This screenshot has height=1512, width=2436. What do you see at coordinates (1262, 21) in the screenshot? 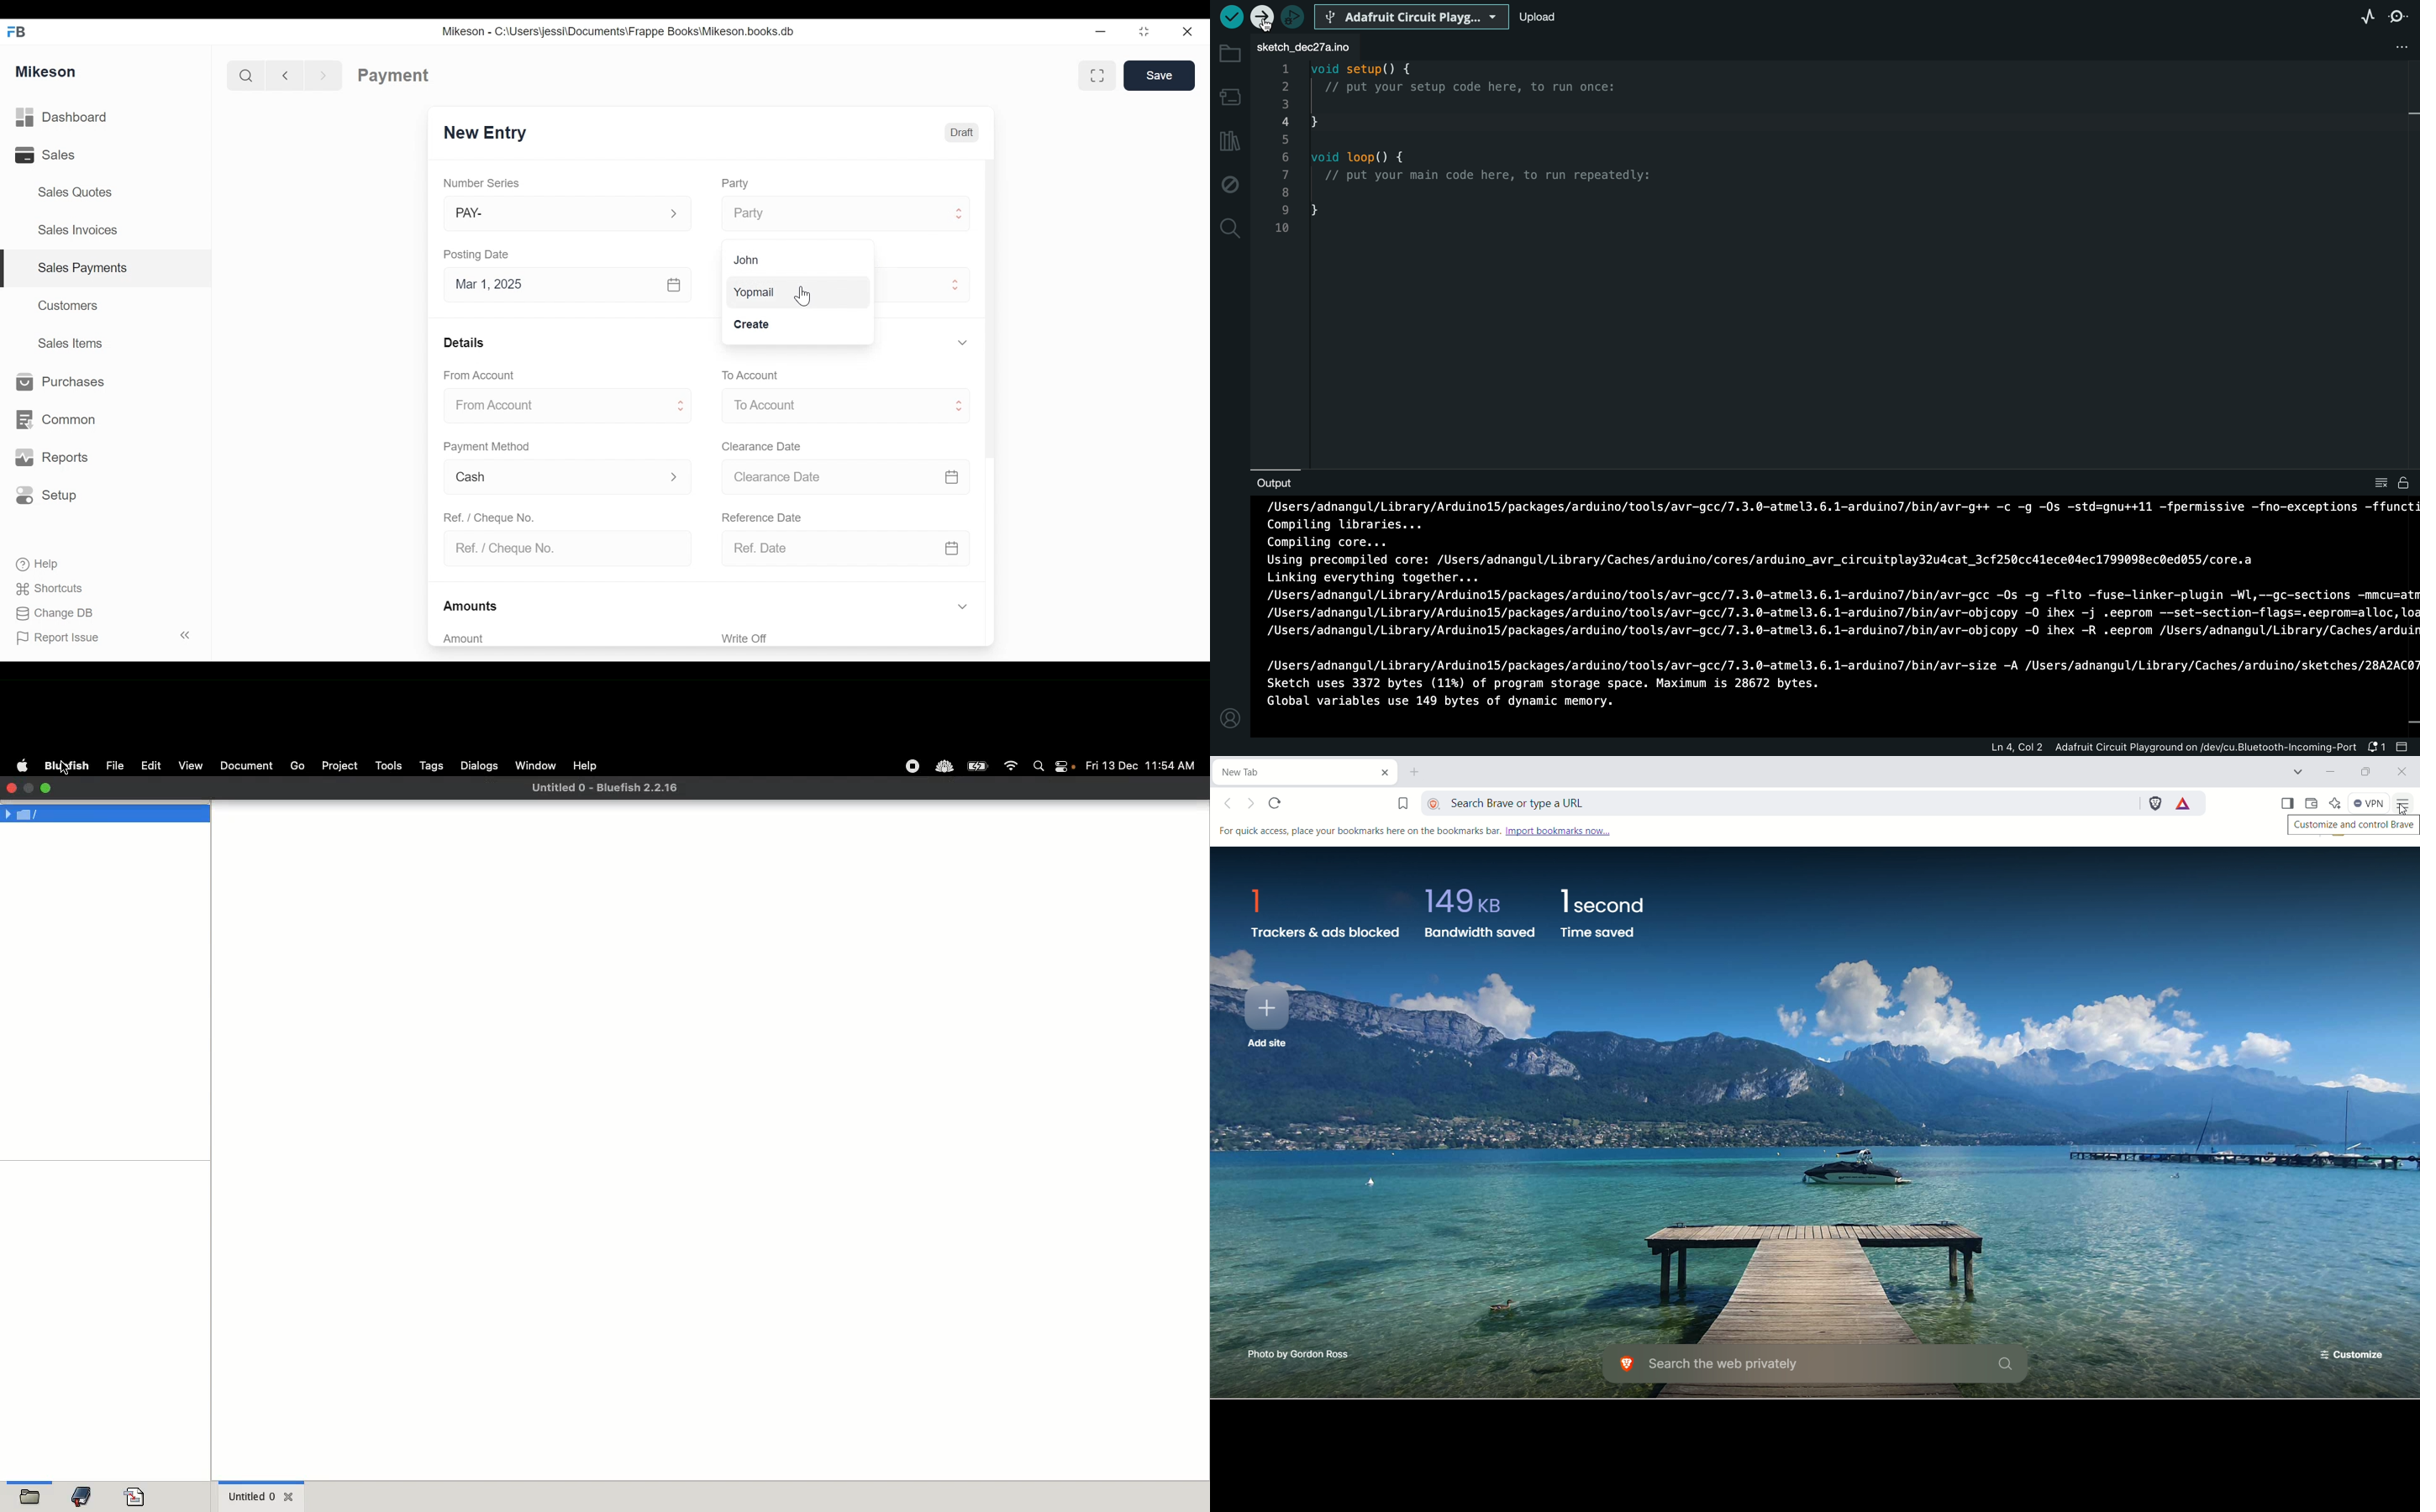
I see `cursor` at bounding box center [1262, 21].